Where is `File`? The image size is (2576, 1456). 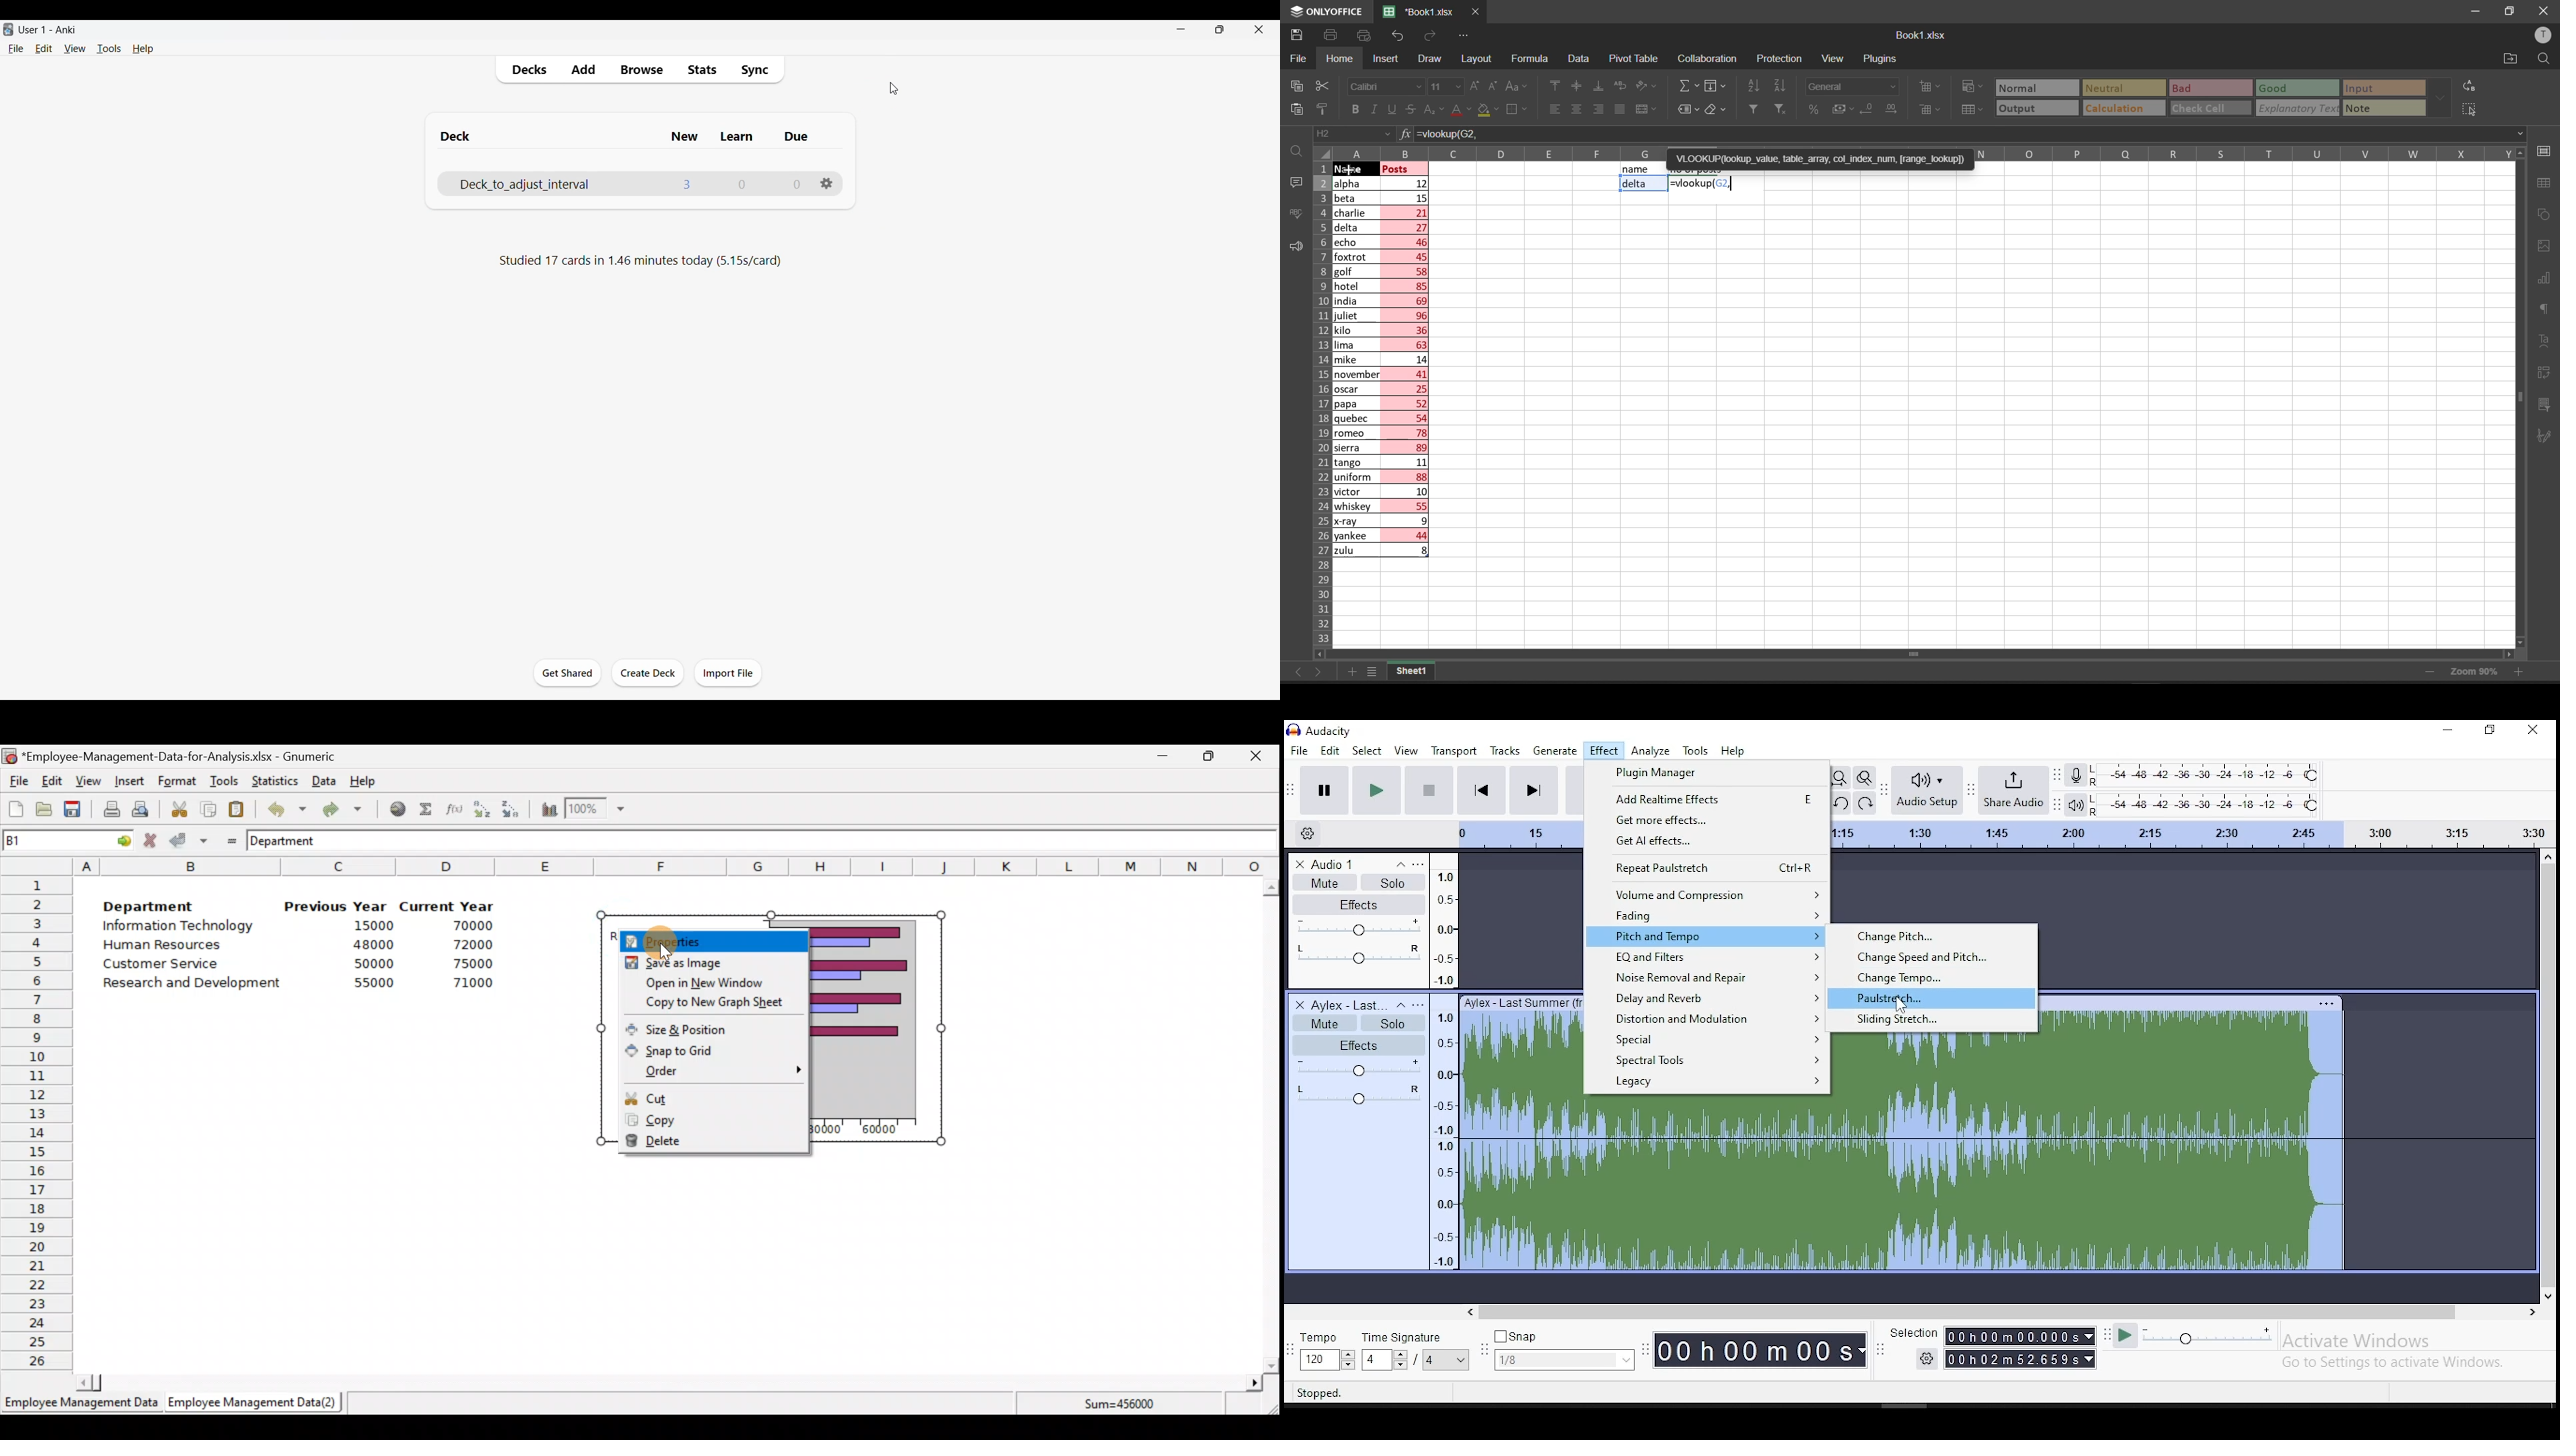
File is located at coordinates (17, 781).